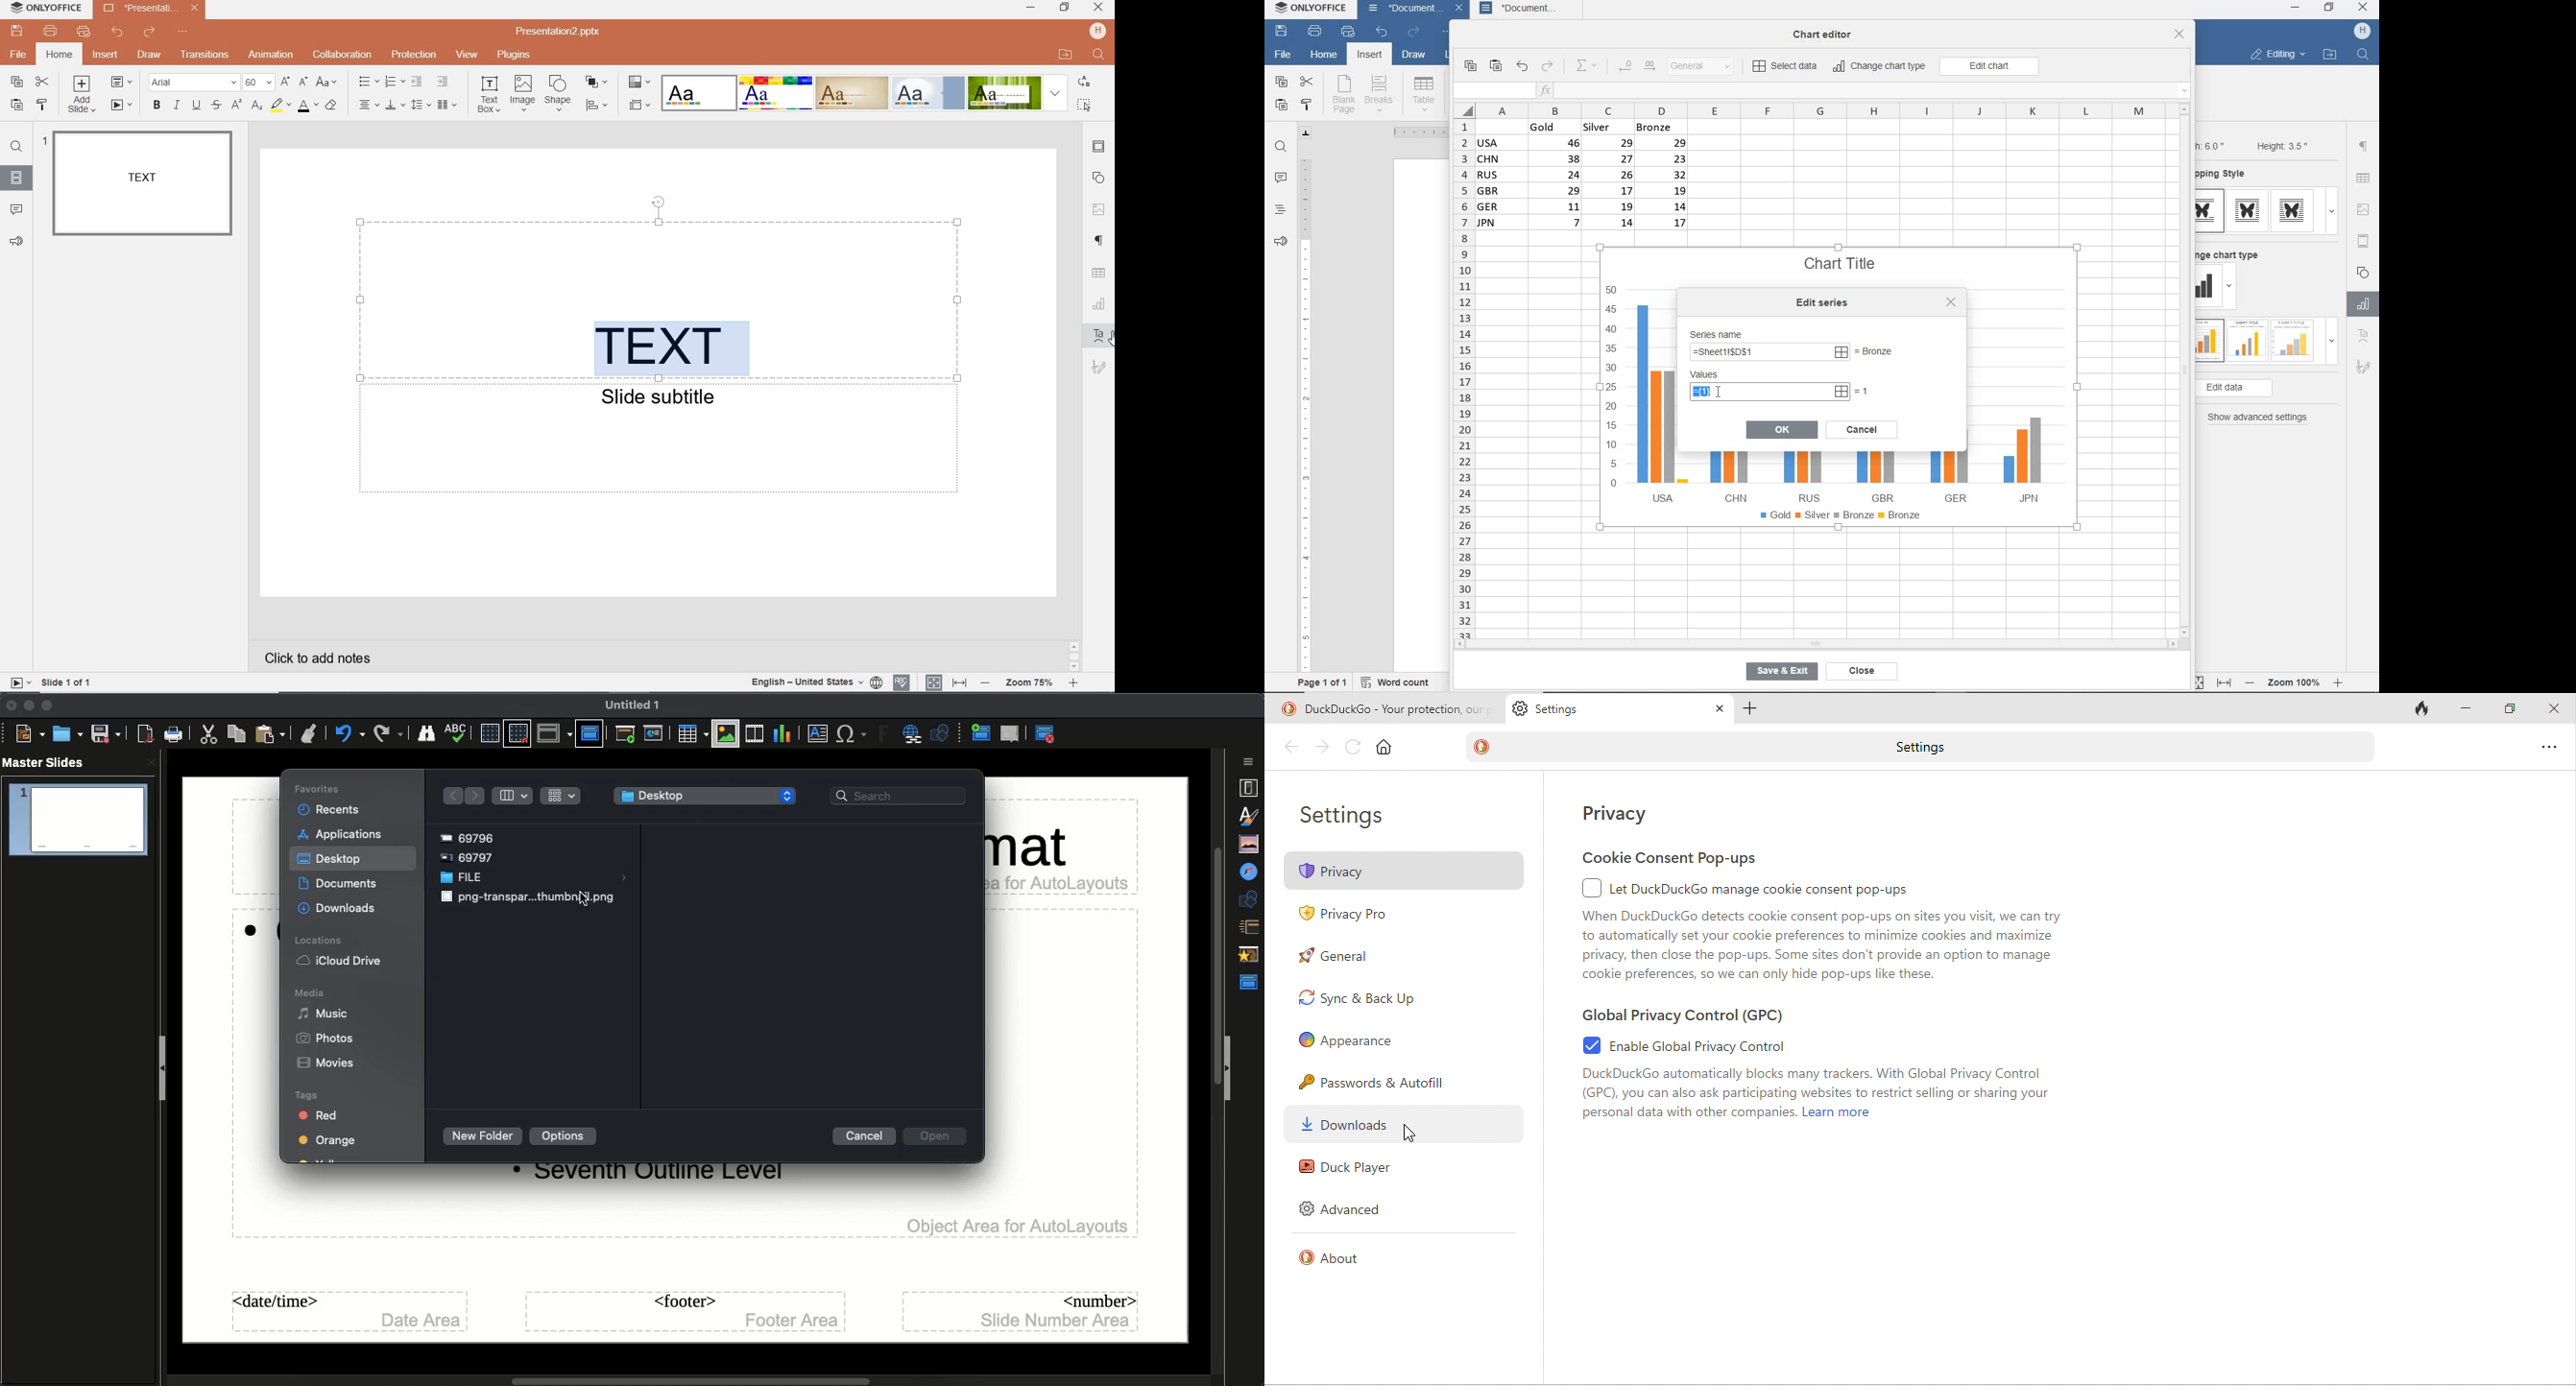  I want to click on Display view, so click(554, 733).